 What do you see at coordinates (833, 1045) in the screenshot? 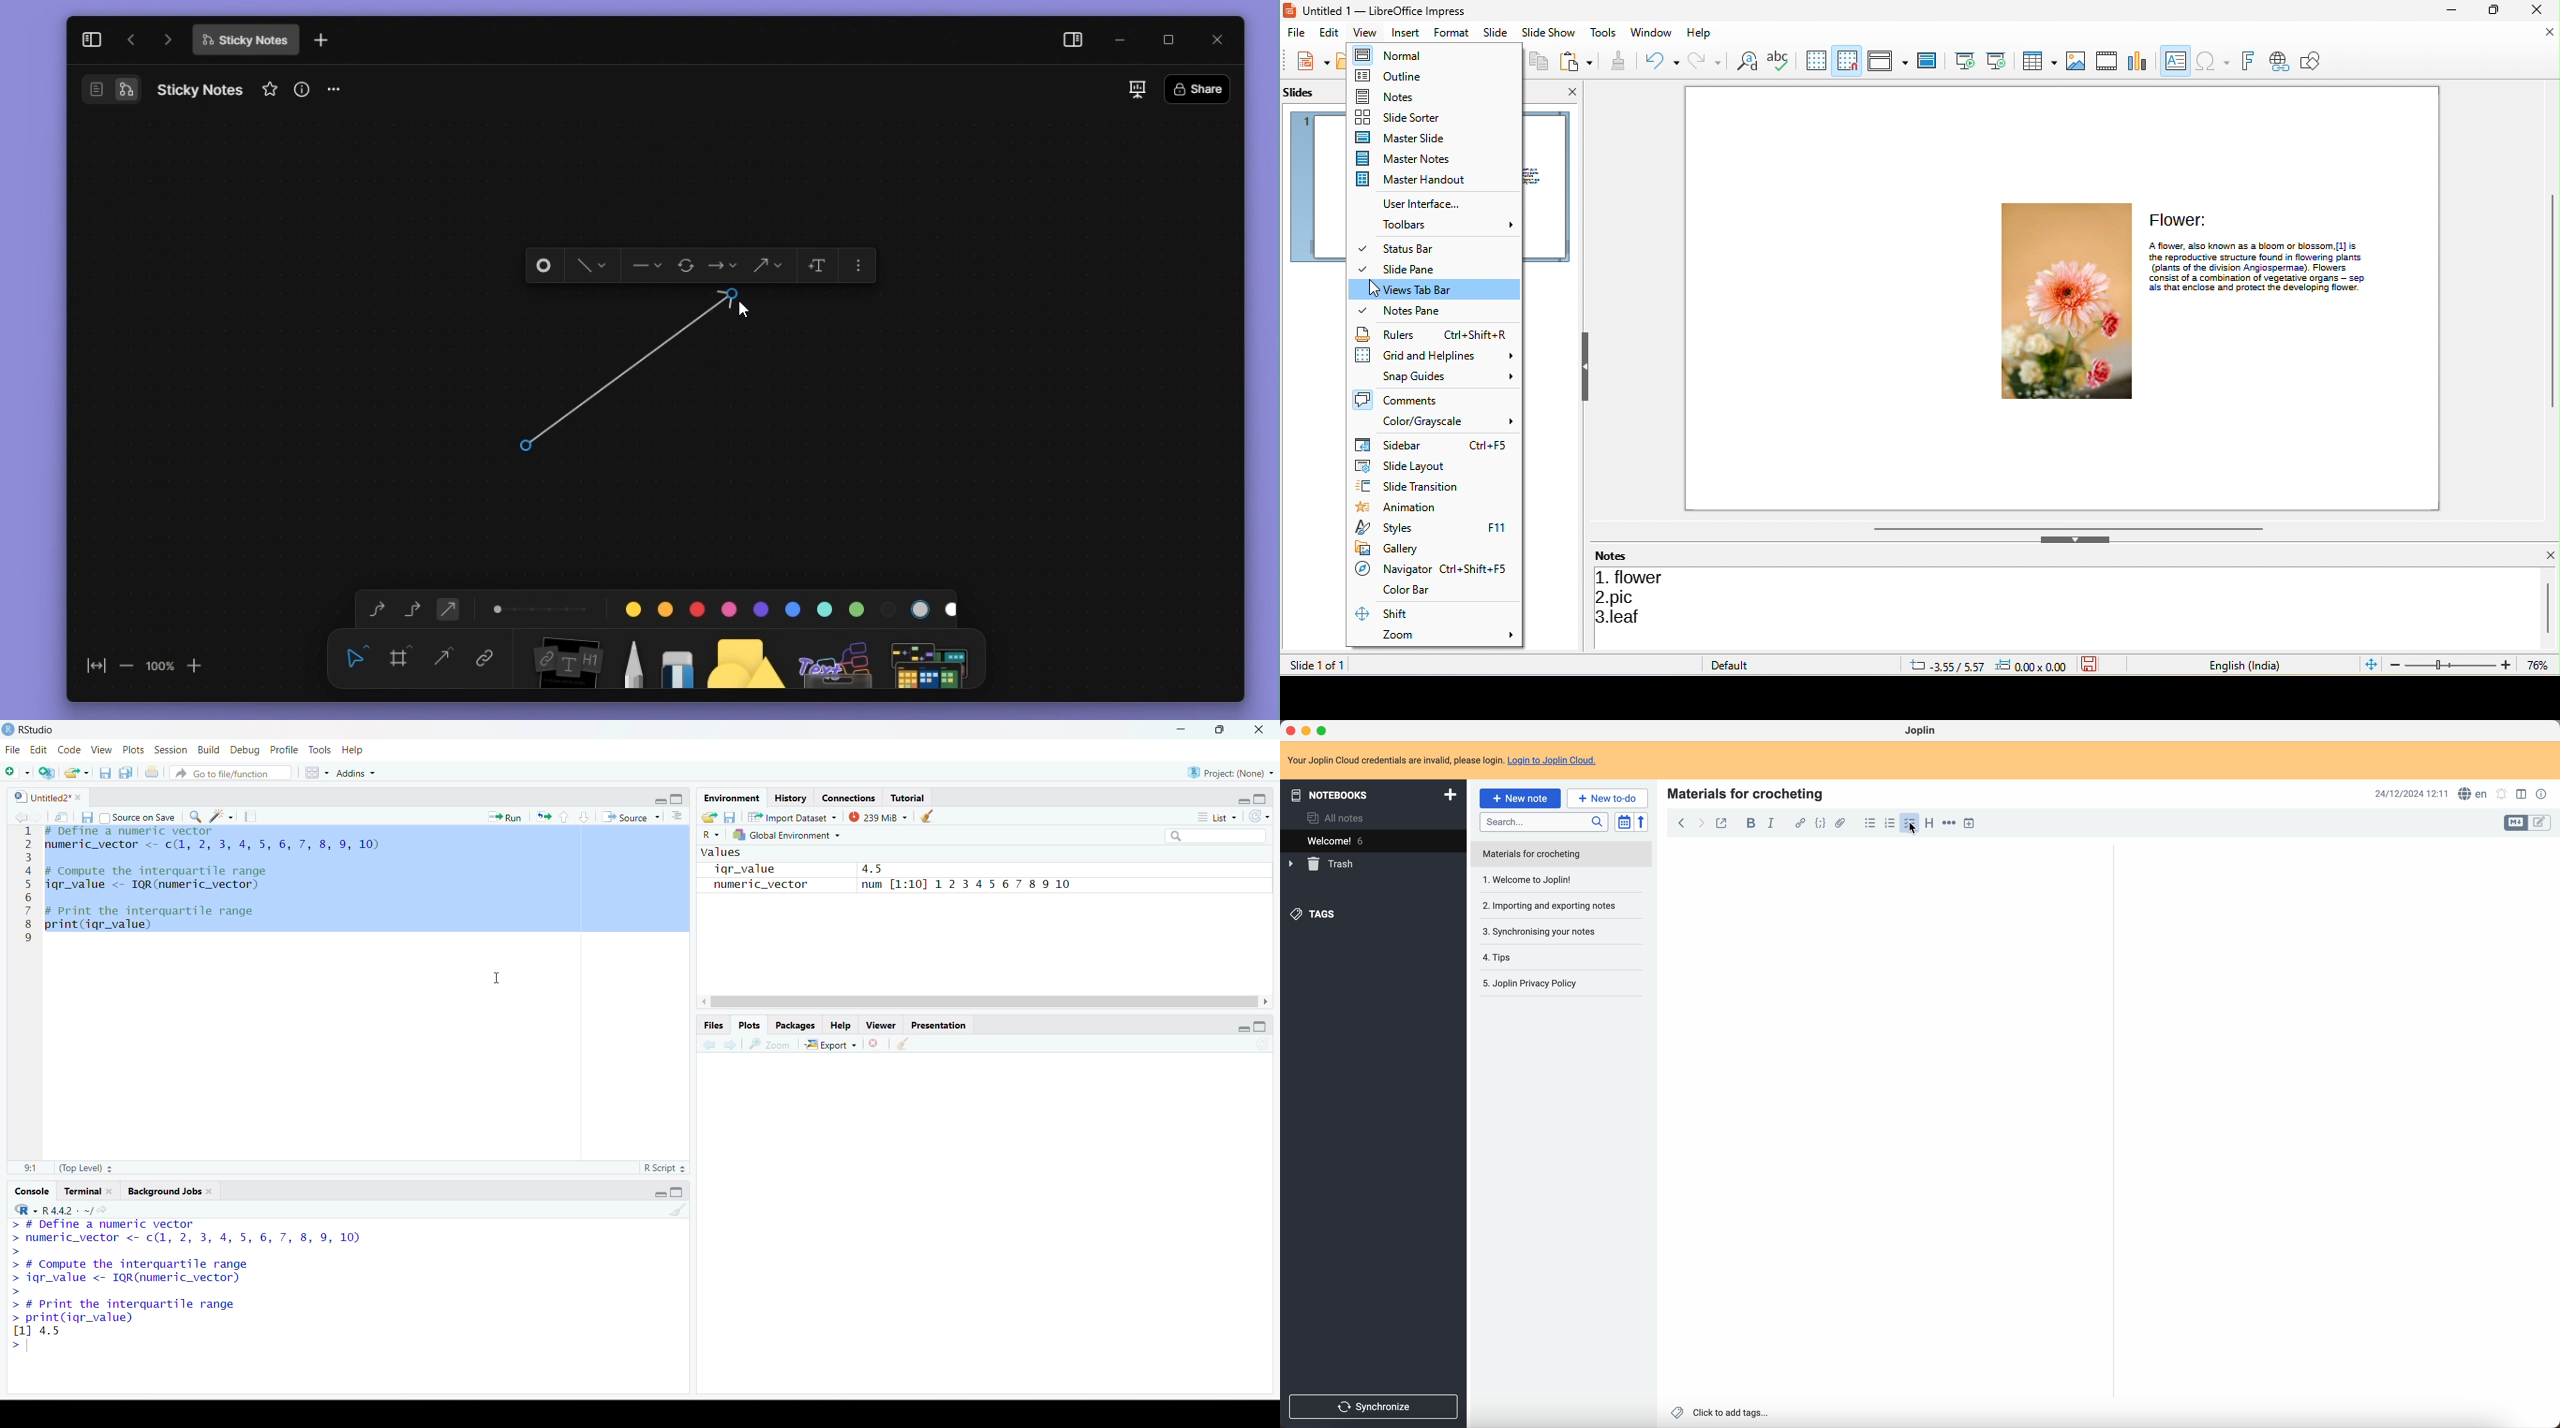
I see `Export` at bounding box center [833, 1045].